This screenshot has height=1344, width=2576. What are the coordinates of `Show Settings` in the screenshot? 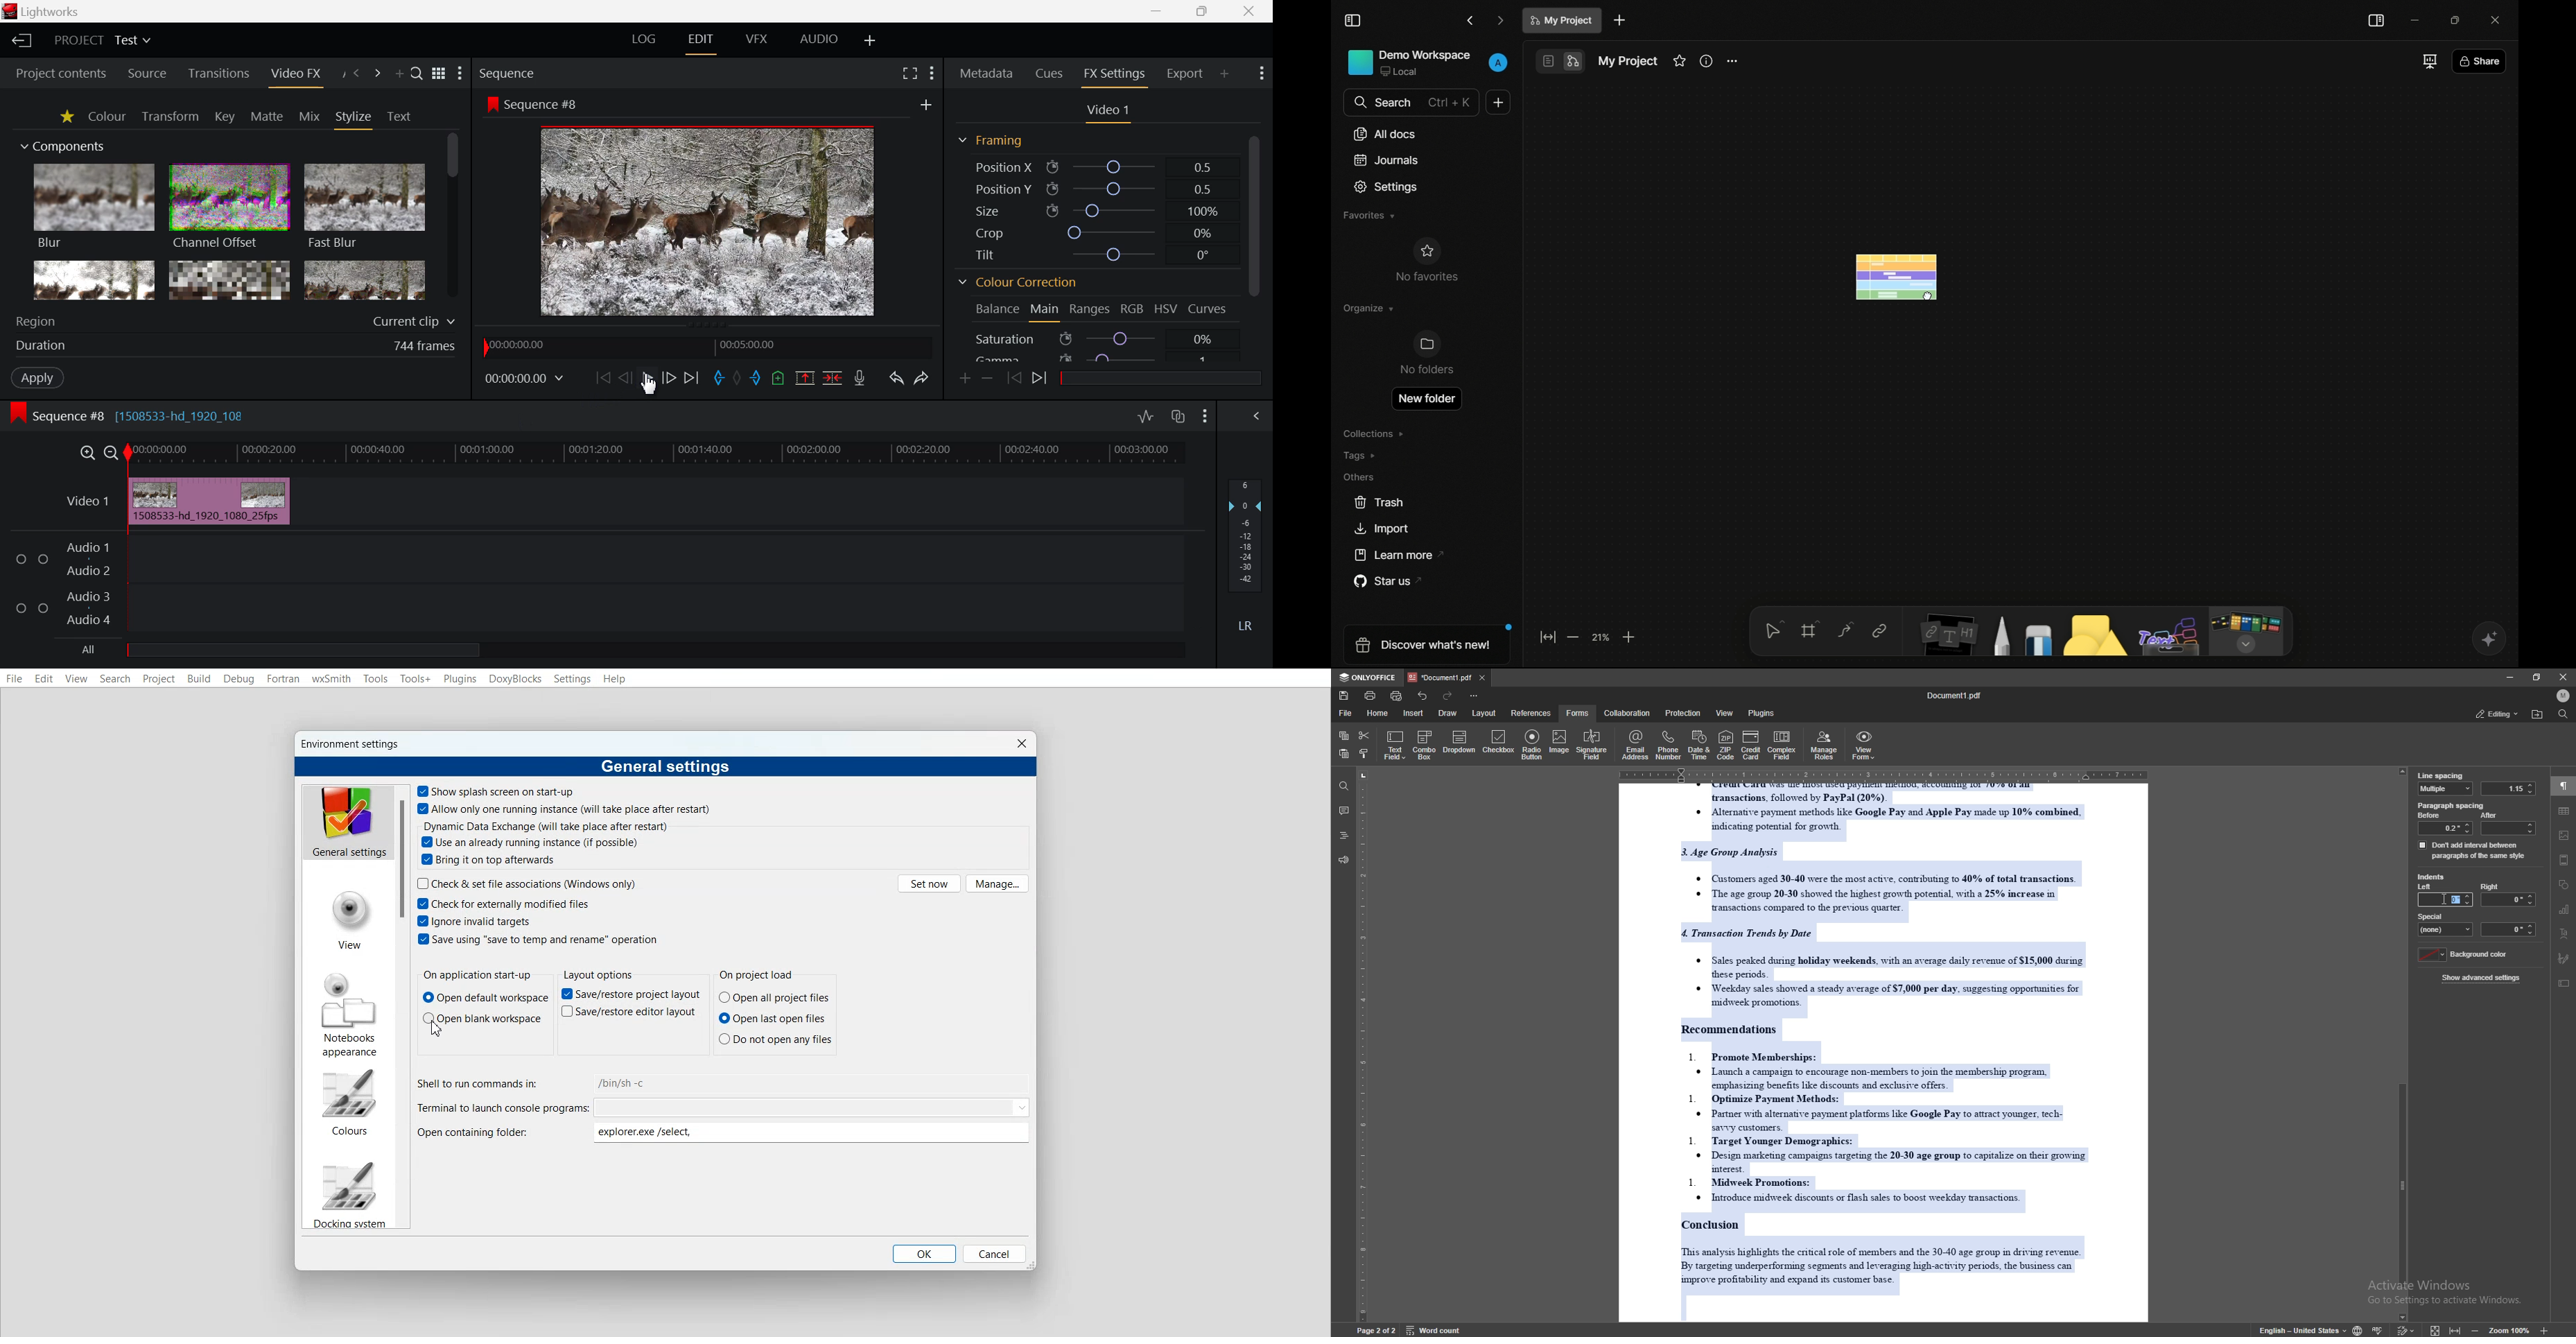 It's located at (1205, 418).